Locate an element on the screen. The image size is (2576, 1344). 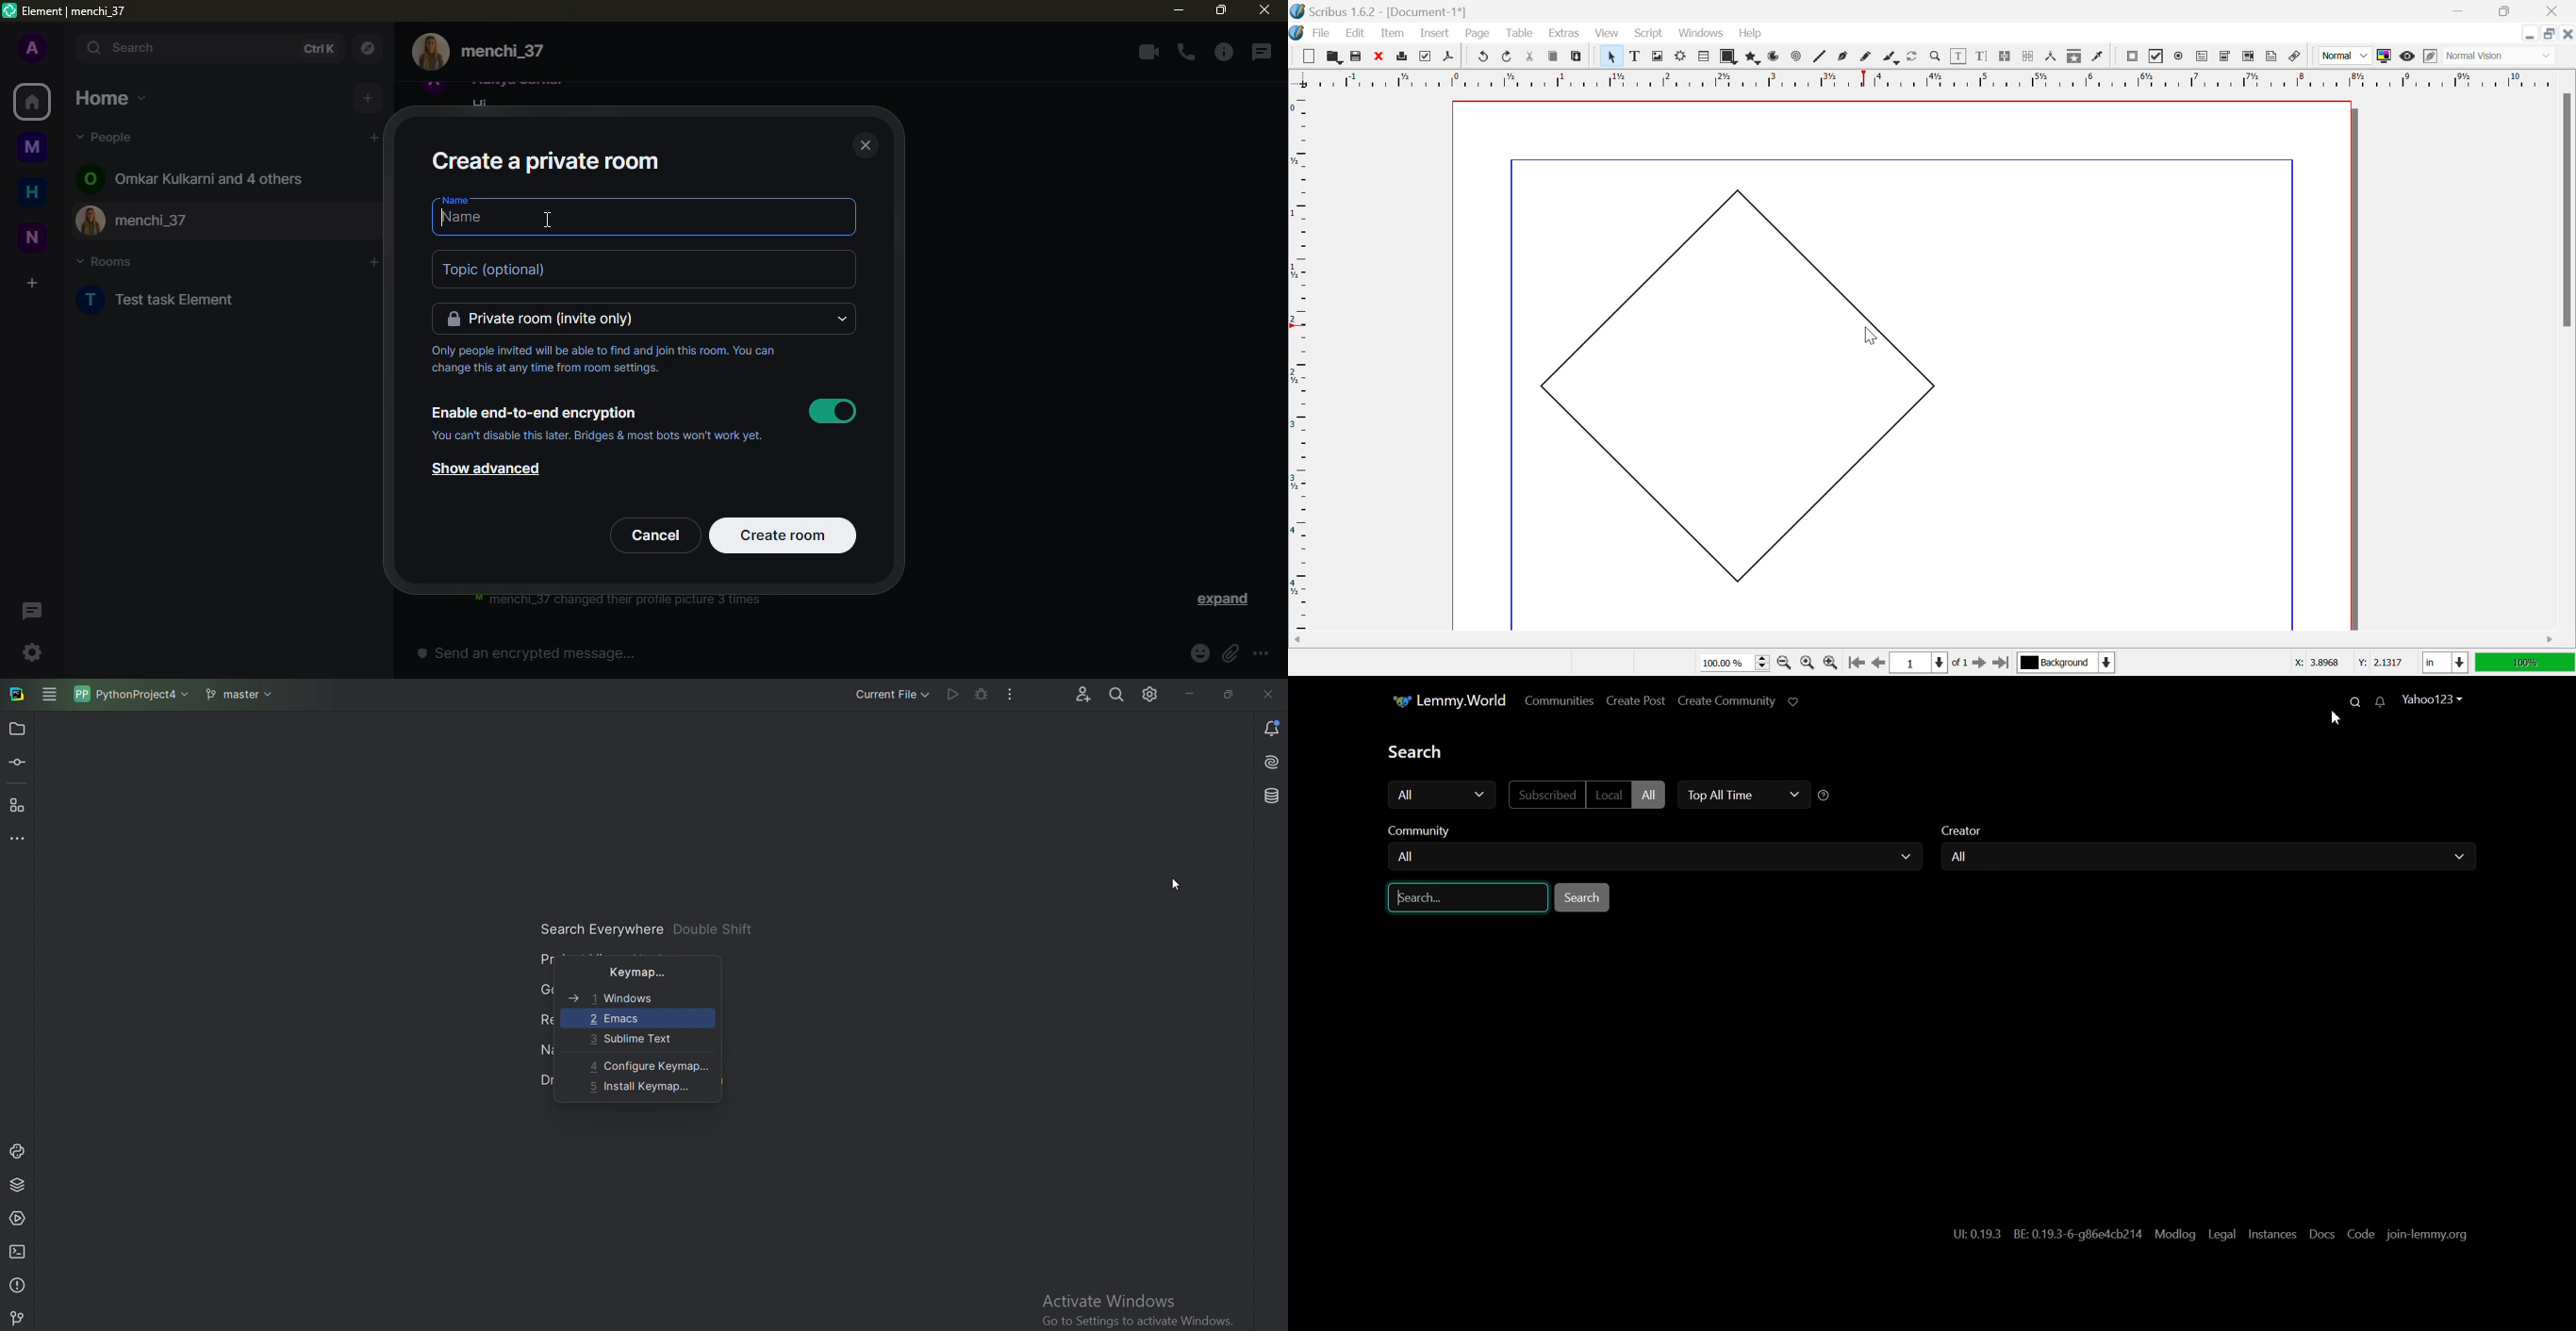
Cursor is located at coordinates (2334, 719).